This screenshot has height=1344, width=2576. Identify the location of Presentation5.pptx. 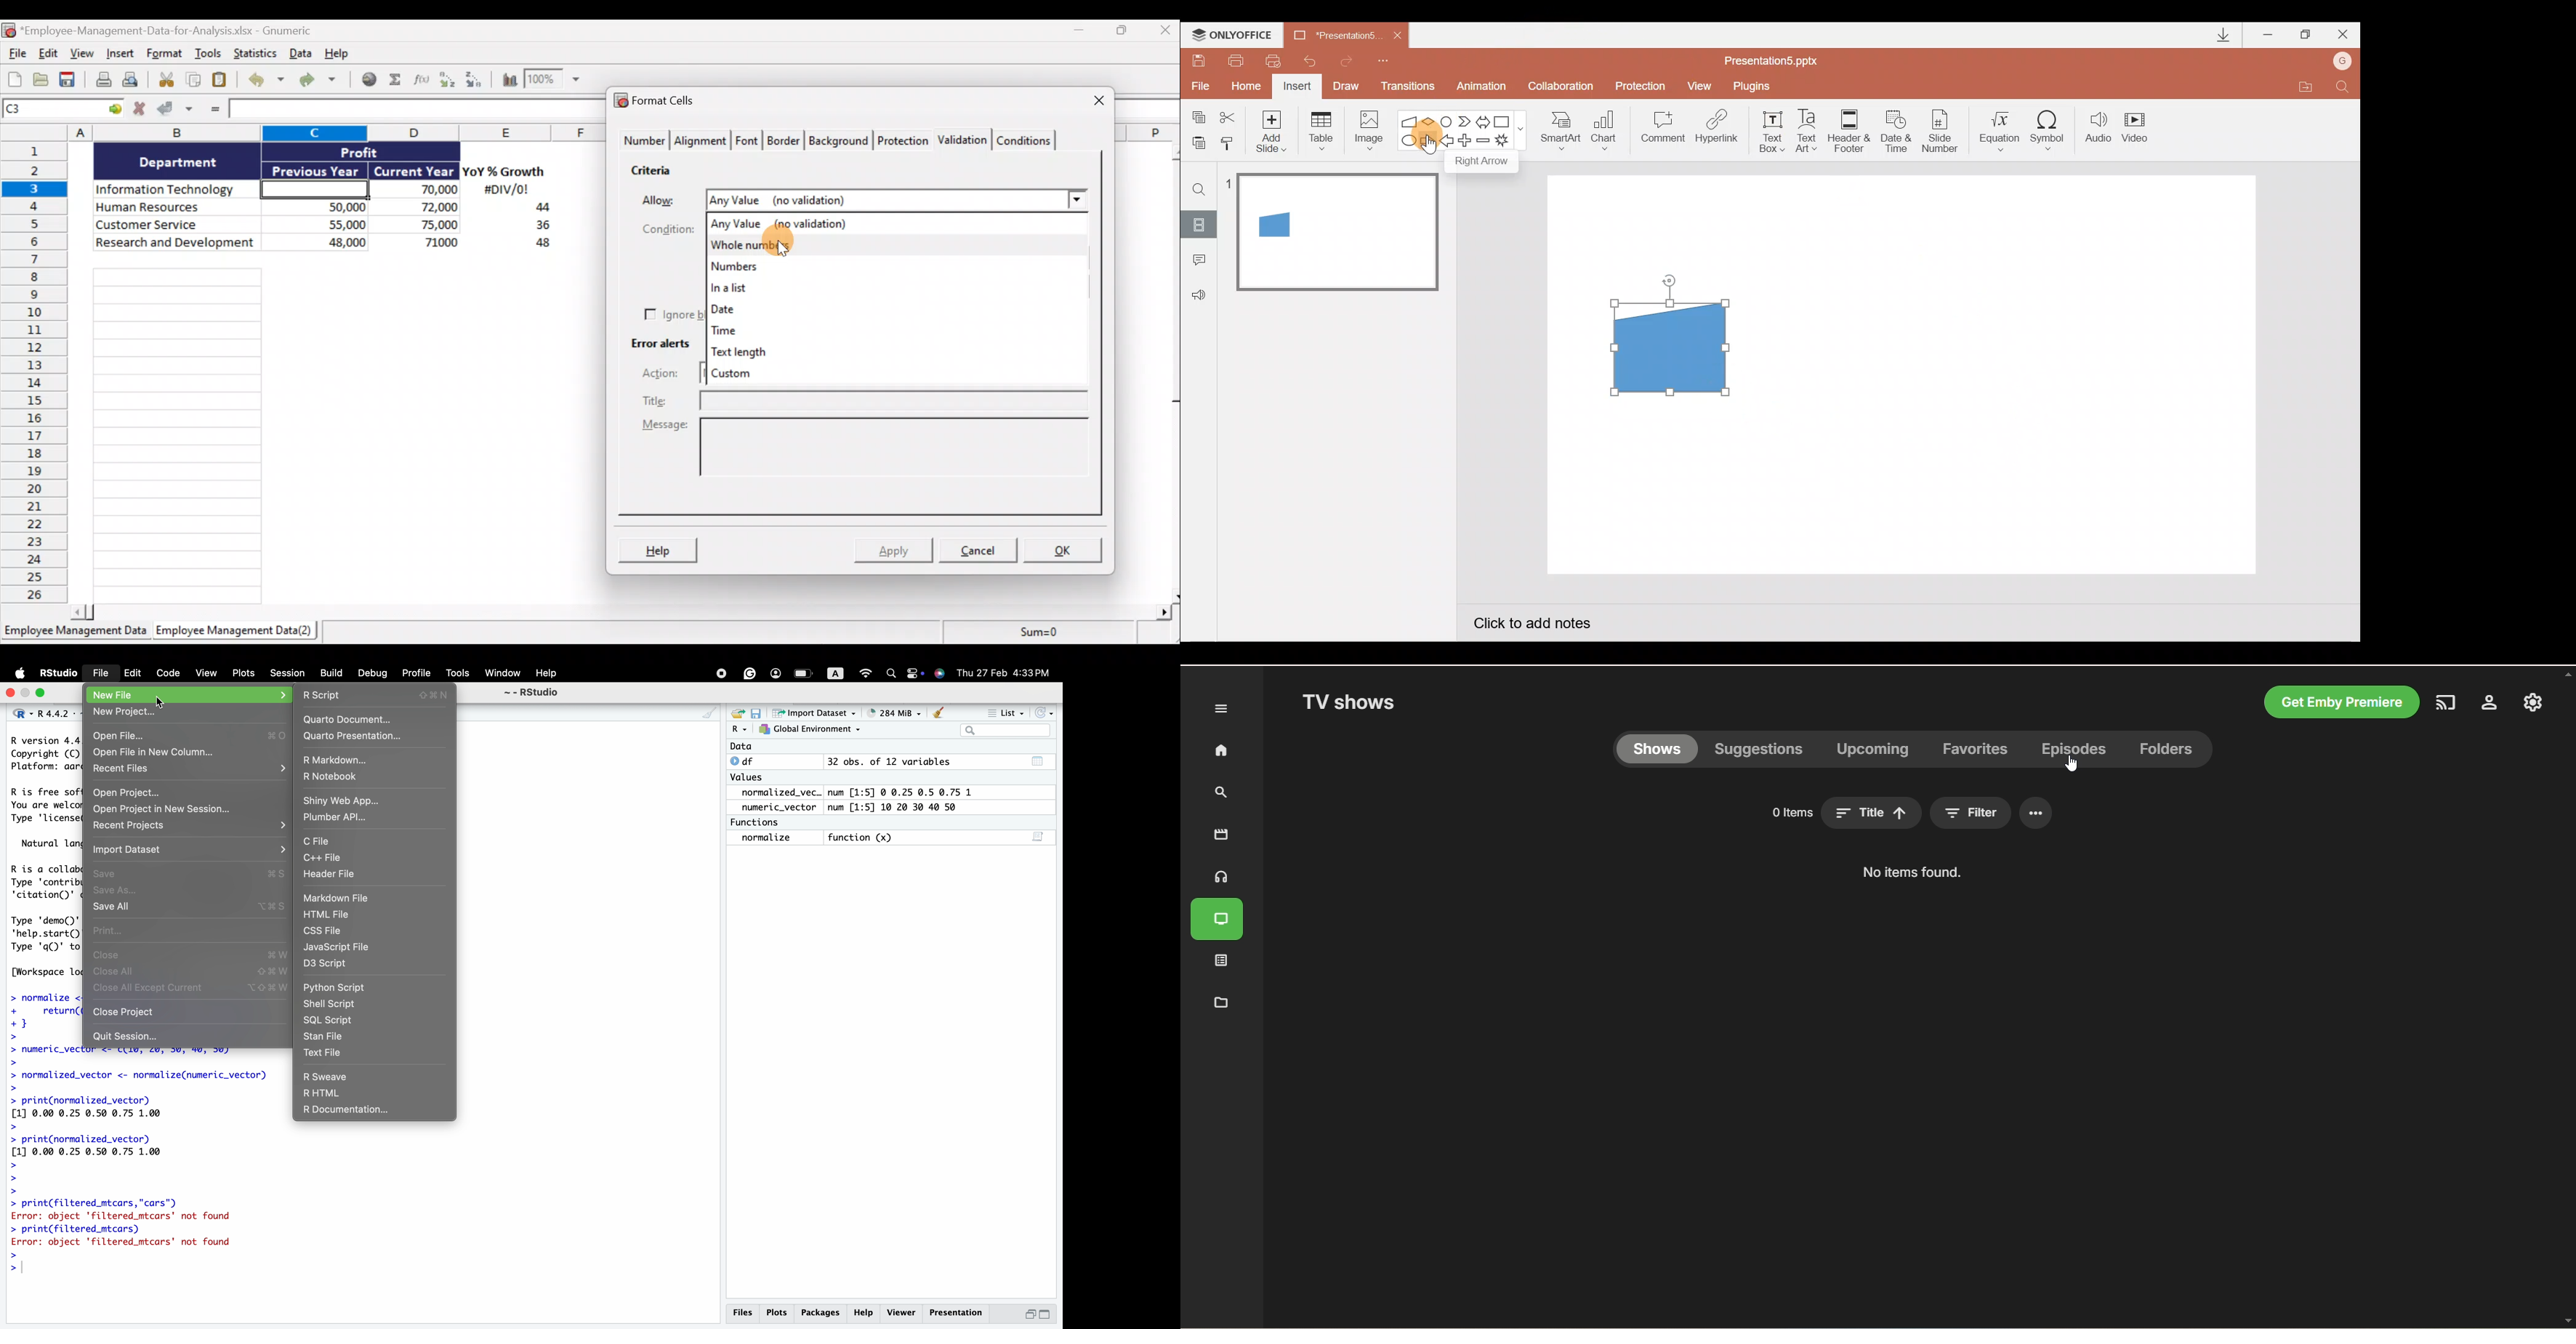
(1780, 58).